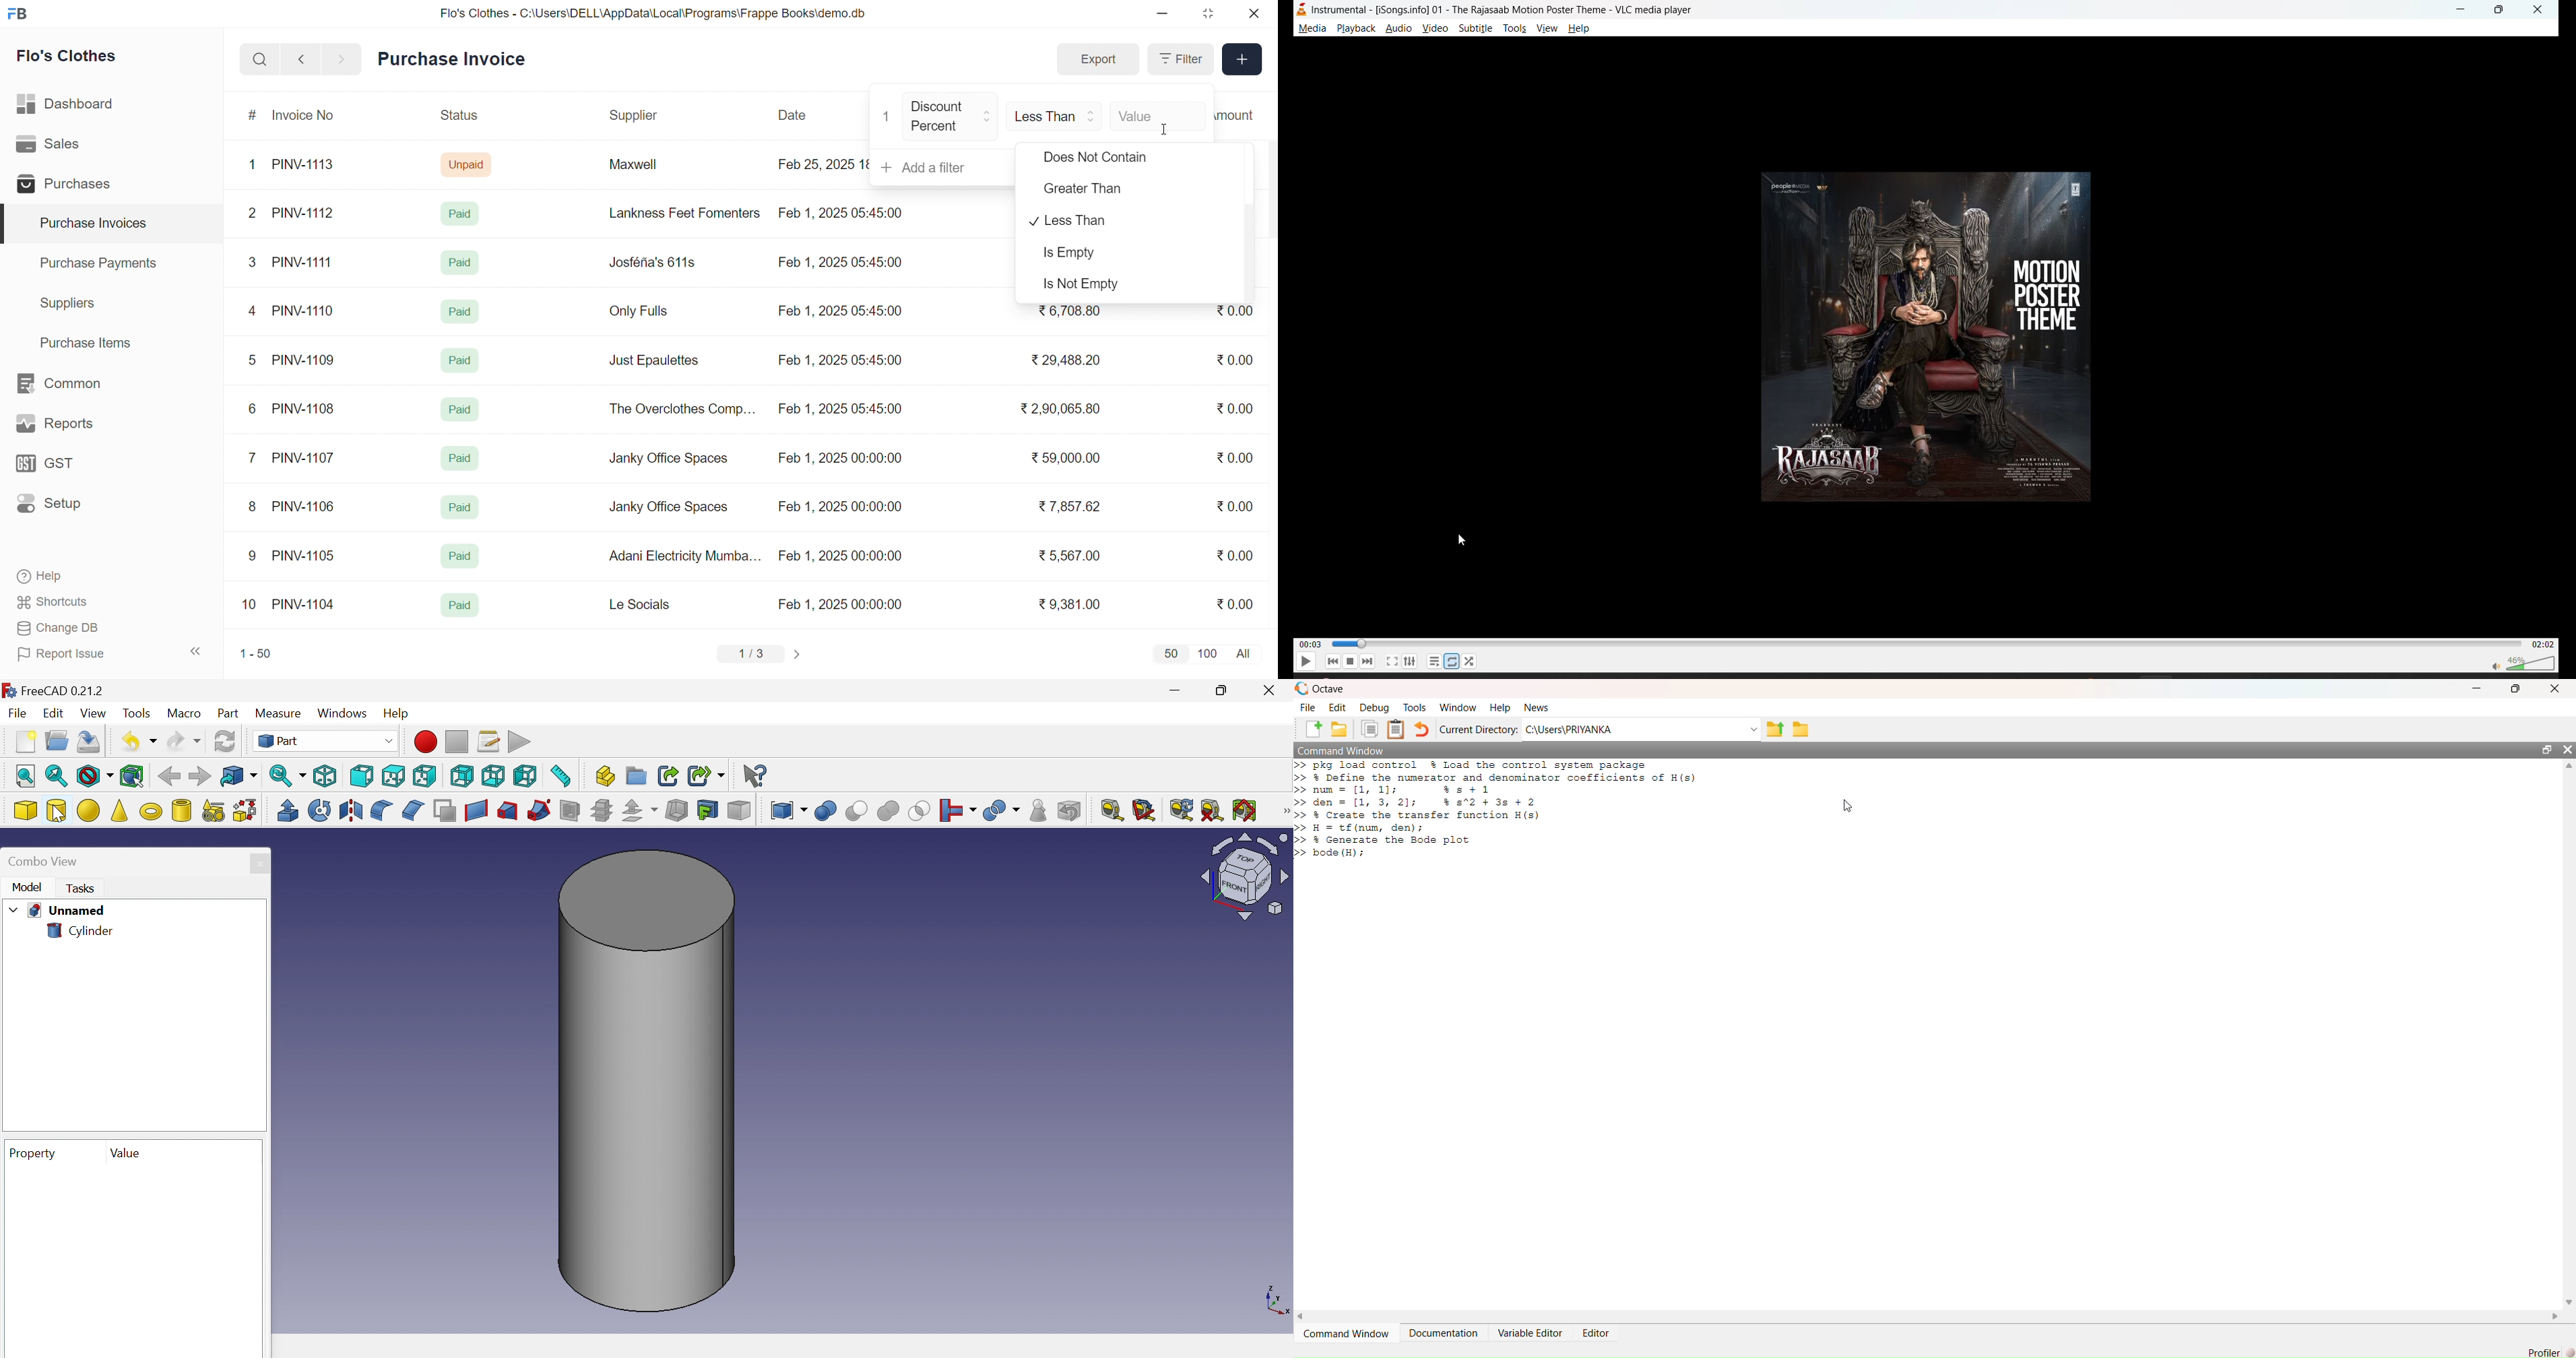 Image resolution: width=2576 pixels, height=1372 pixels. Describe the element at coordinates (254, 215) in the screenshot. I see `2` at that location.